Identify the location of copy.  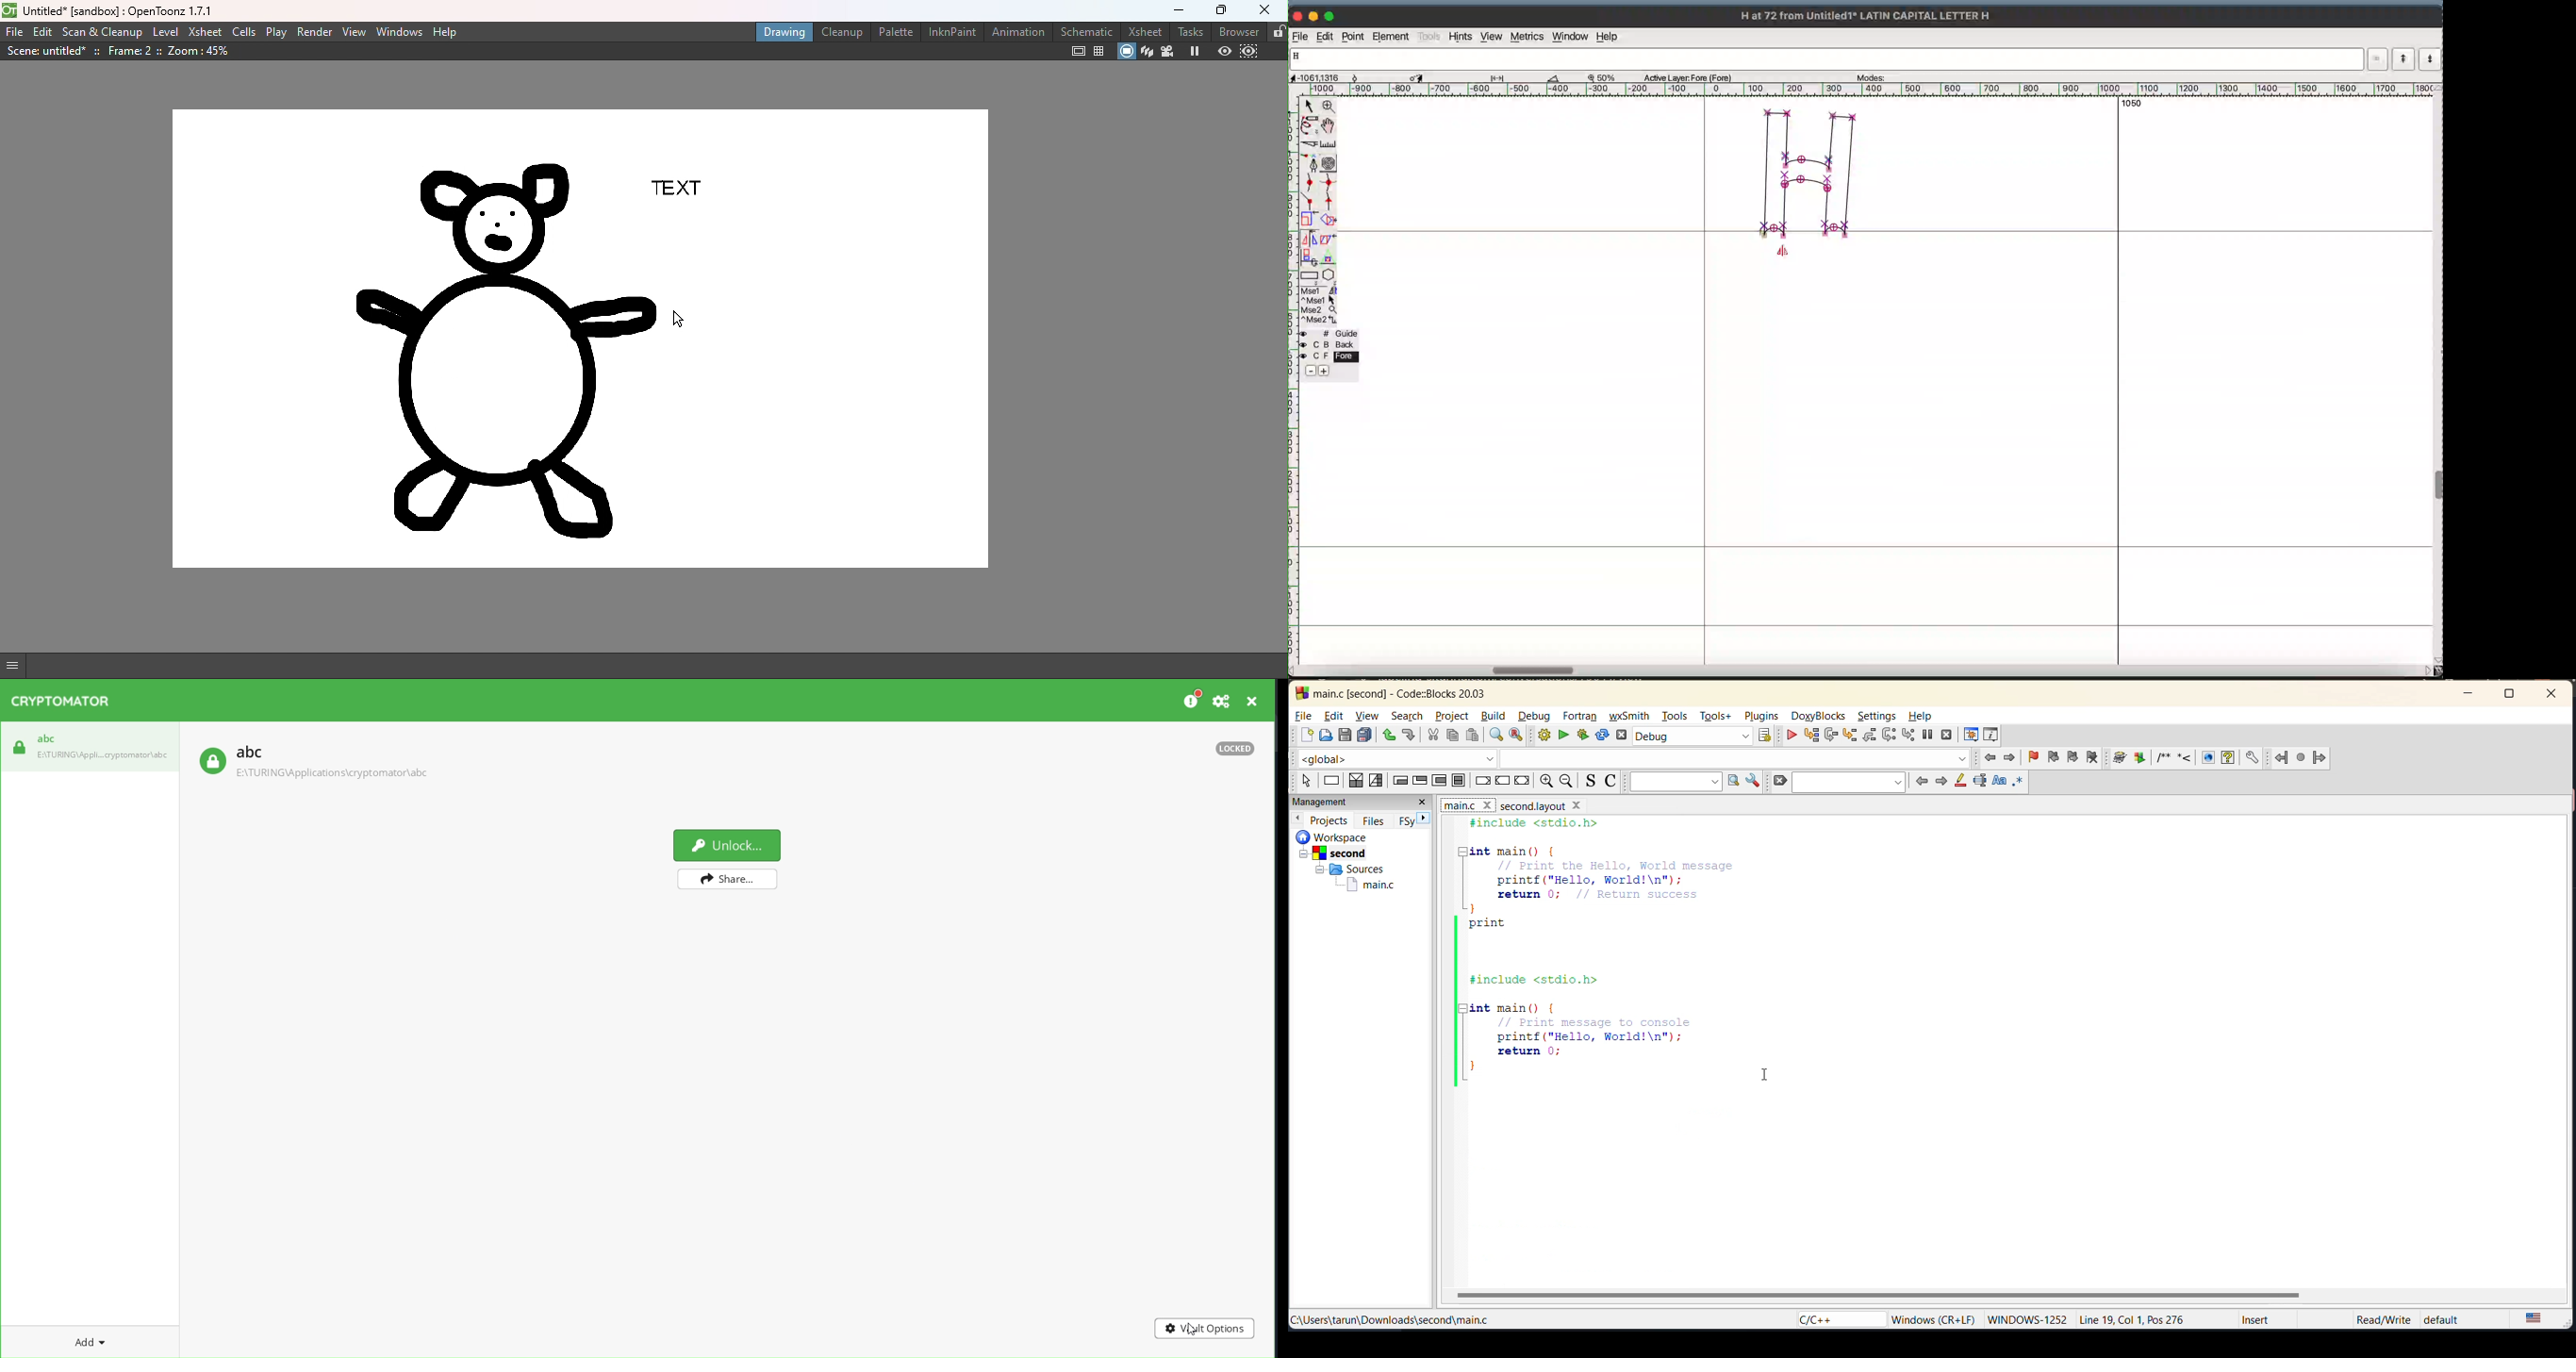
(1452, 735).